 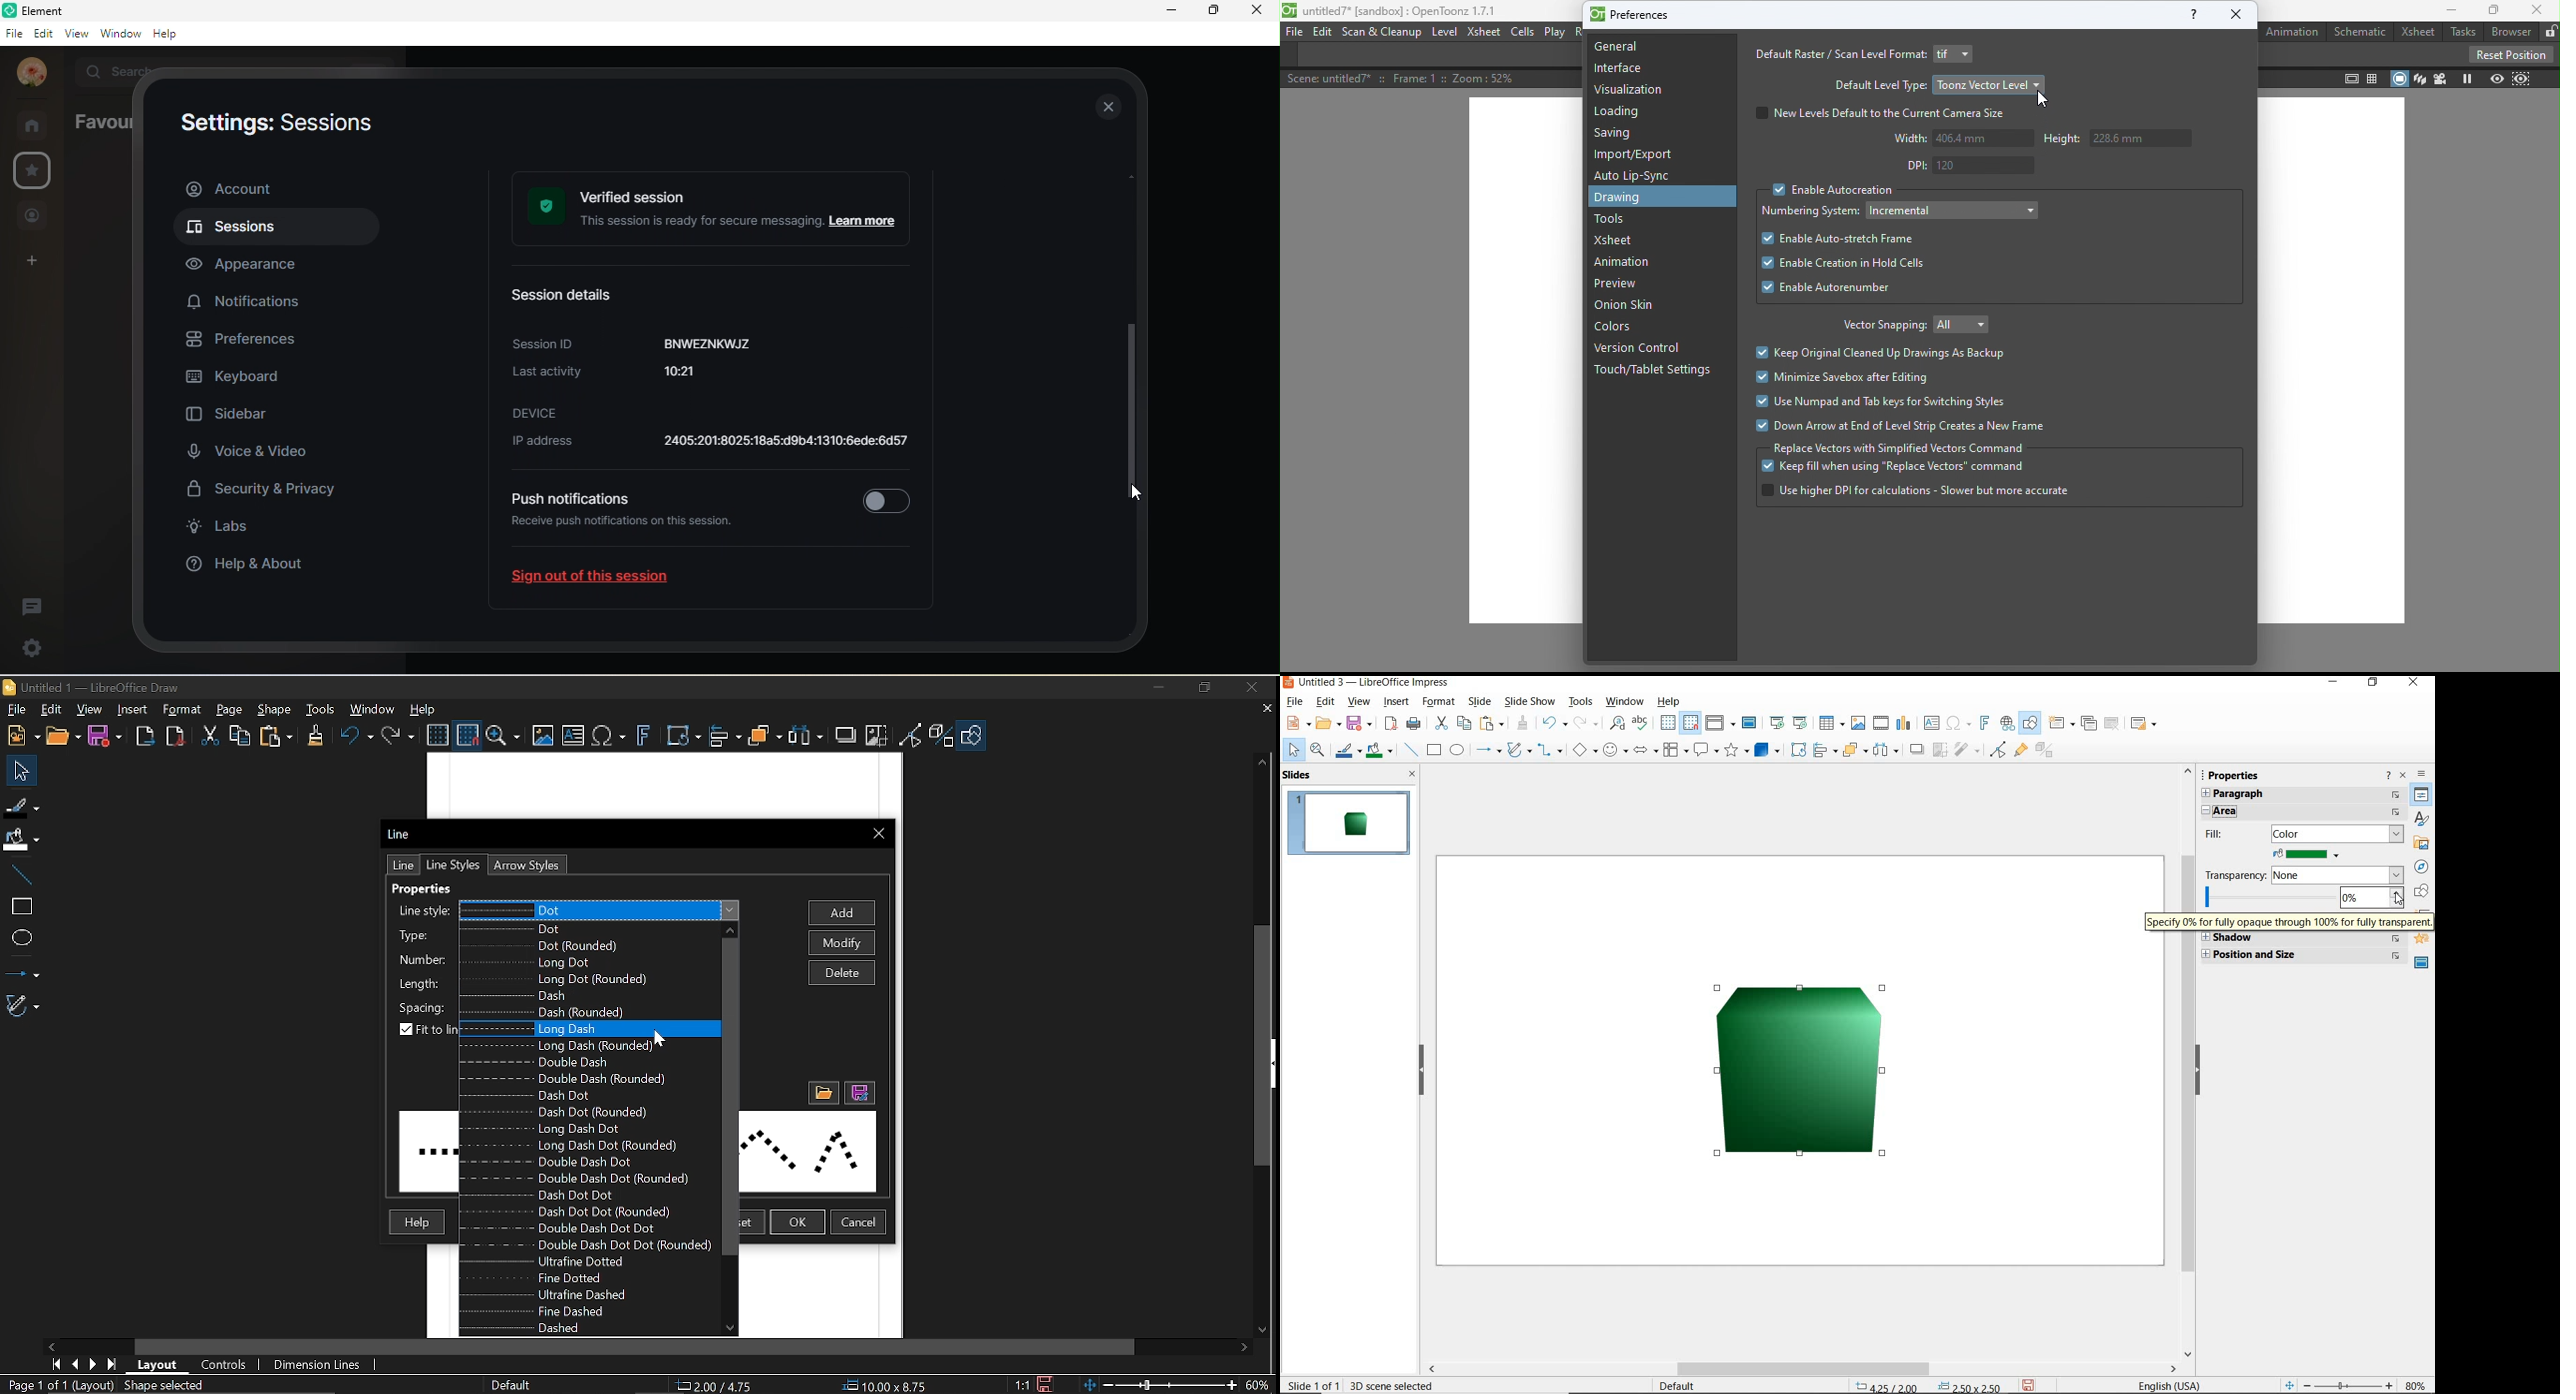 I want to click on Saving, so click(x=1615, y=135).